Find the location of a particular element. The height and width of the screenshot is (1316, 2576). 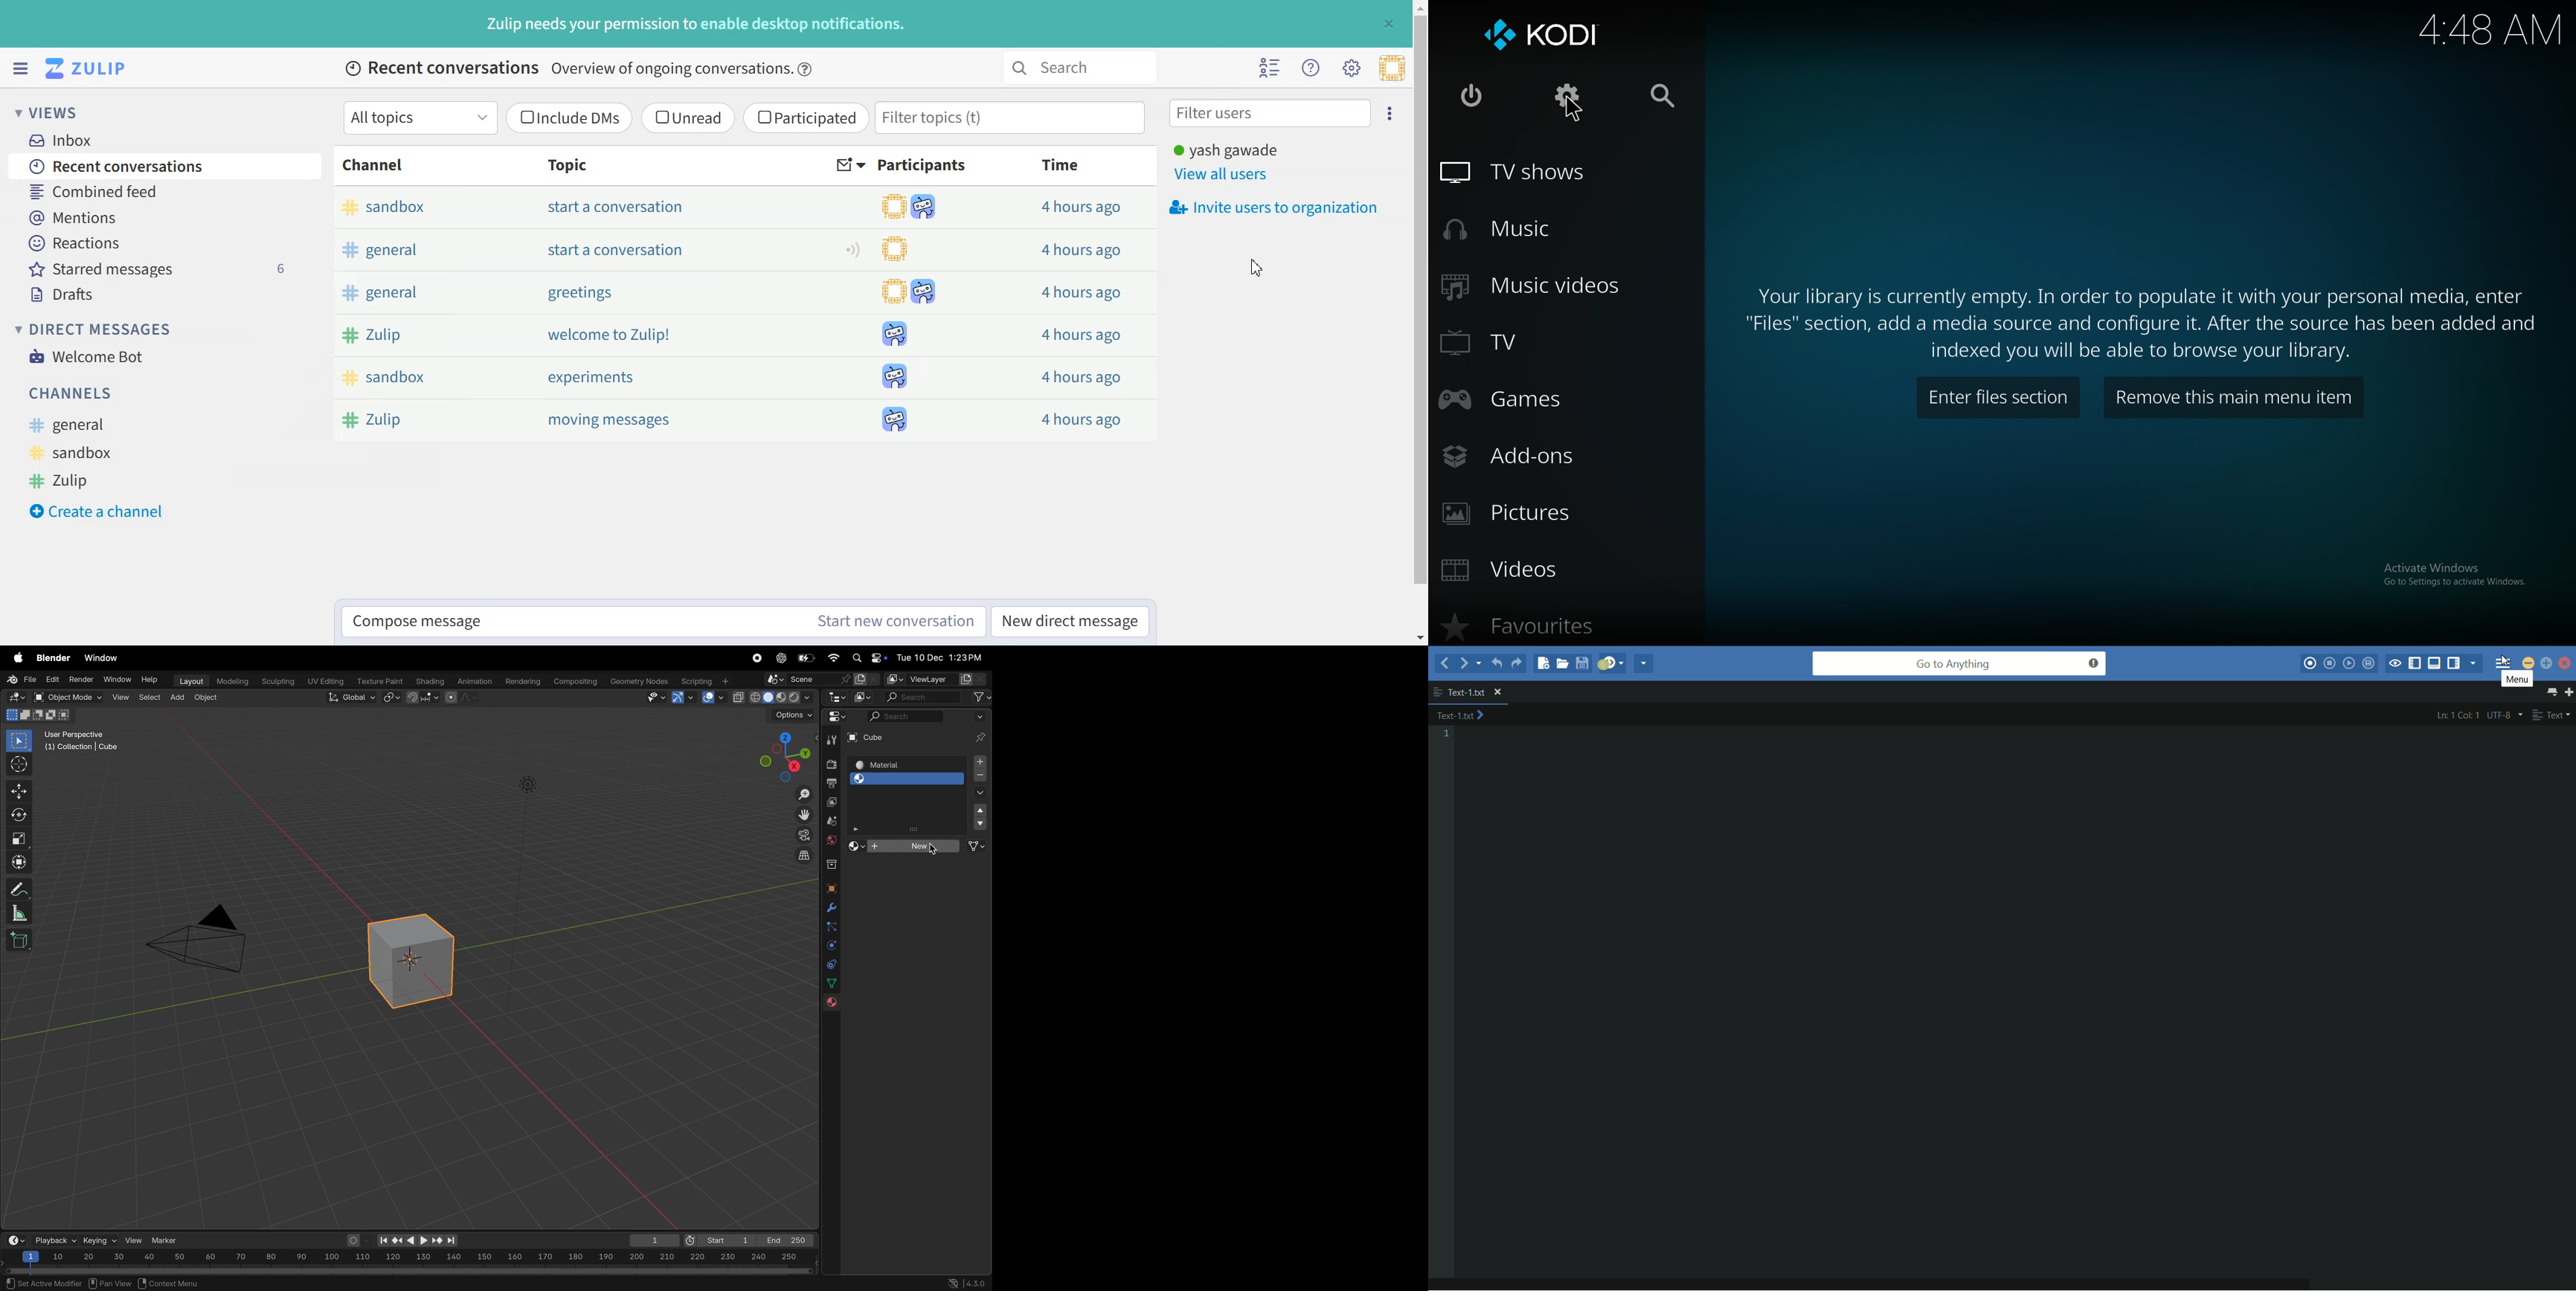

4 hours ago is located at coordinates (1082, 250).